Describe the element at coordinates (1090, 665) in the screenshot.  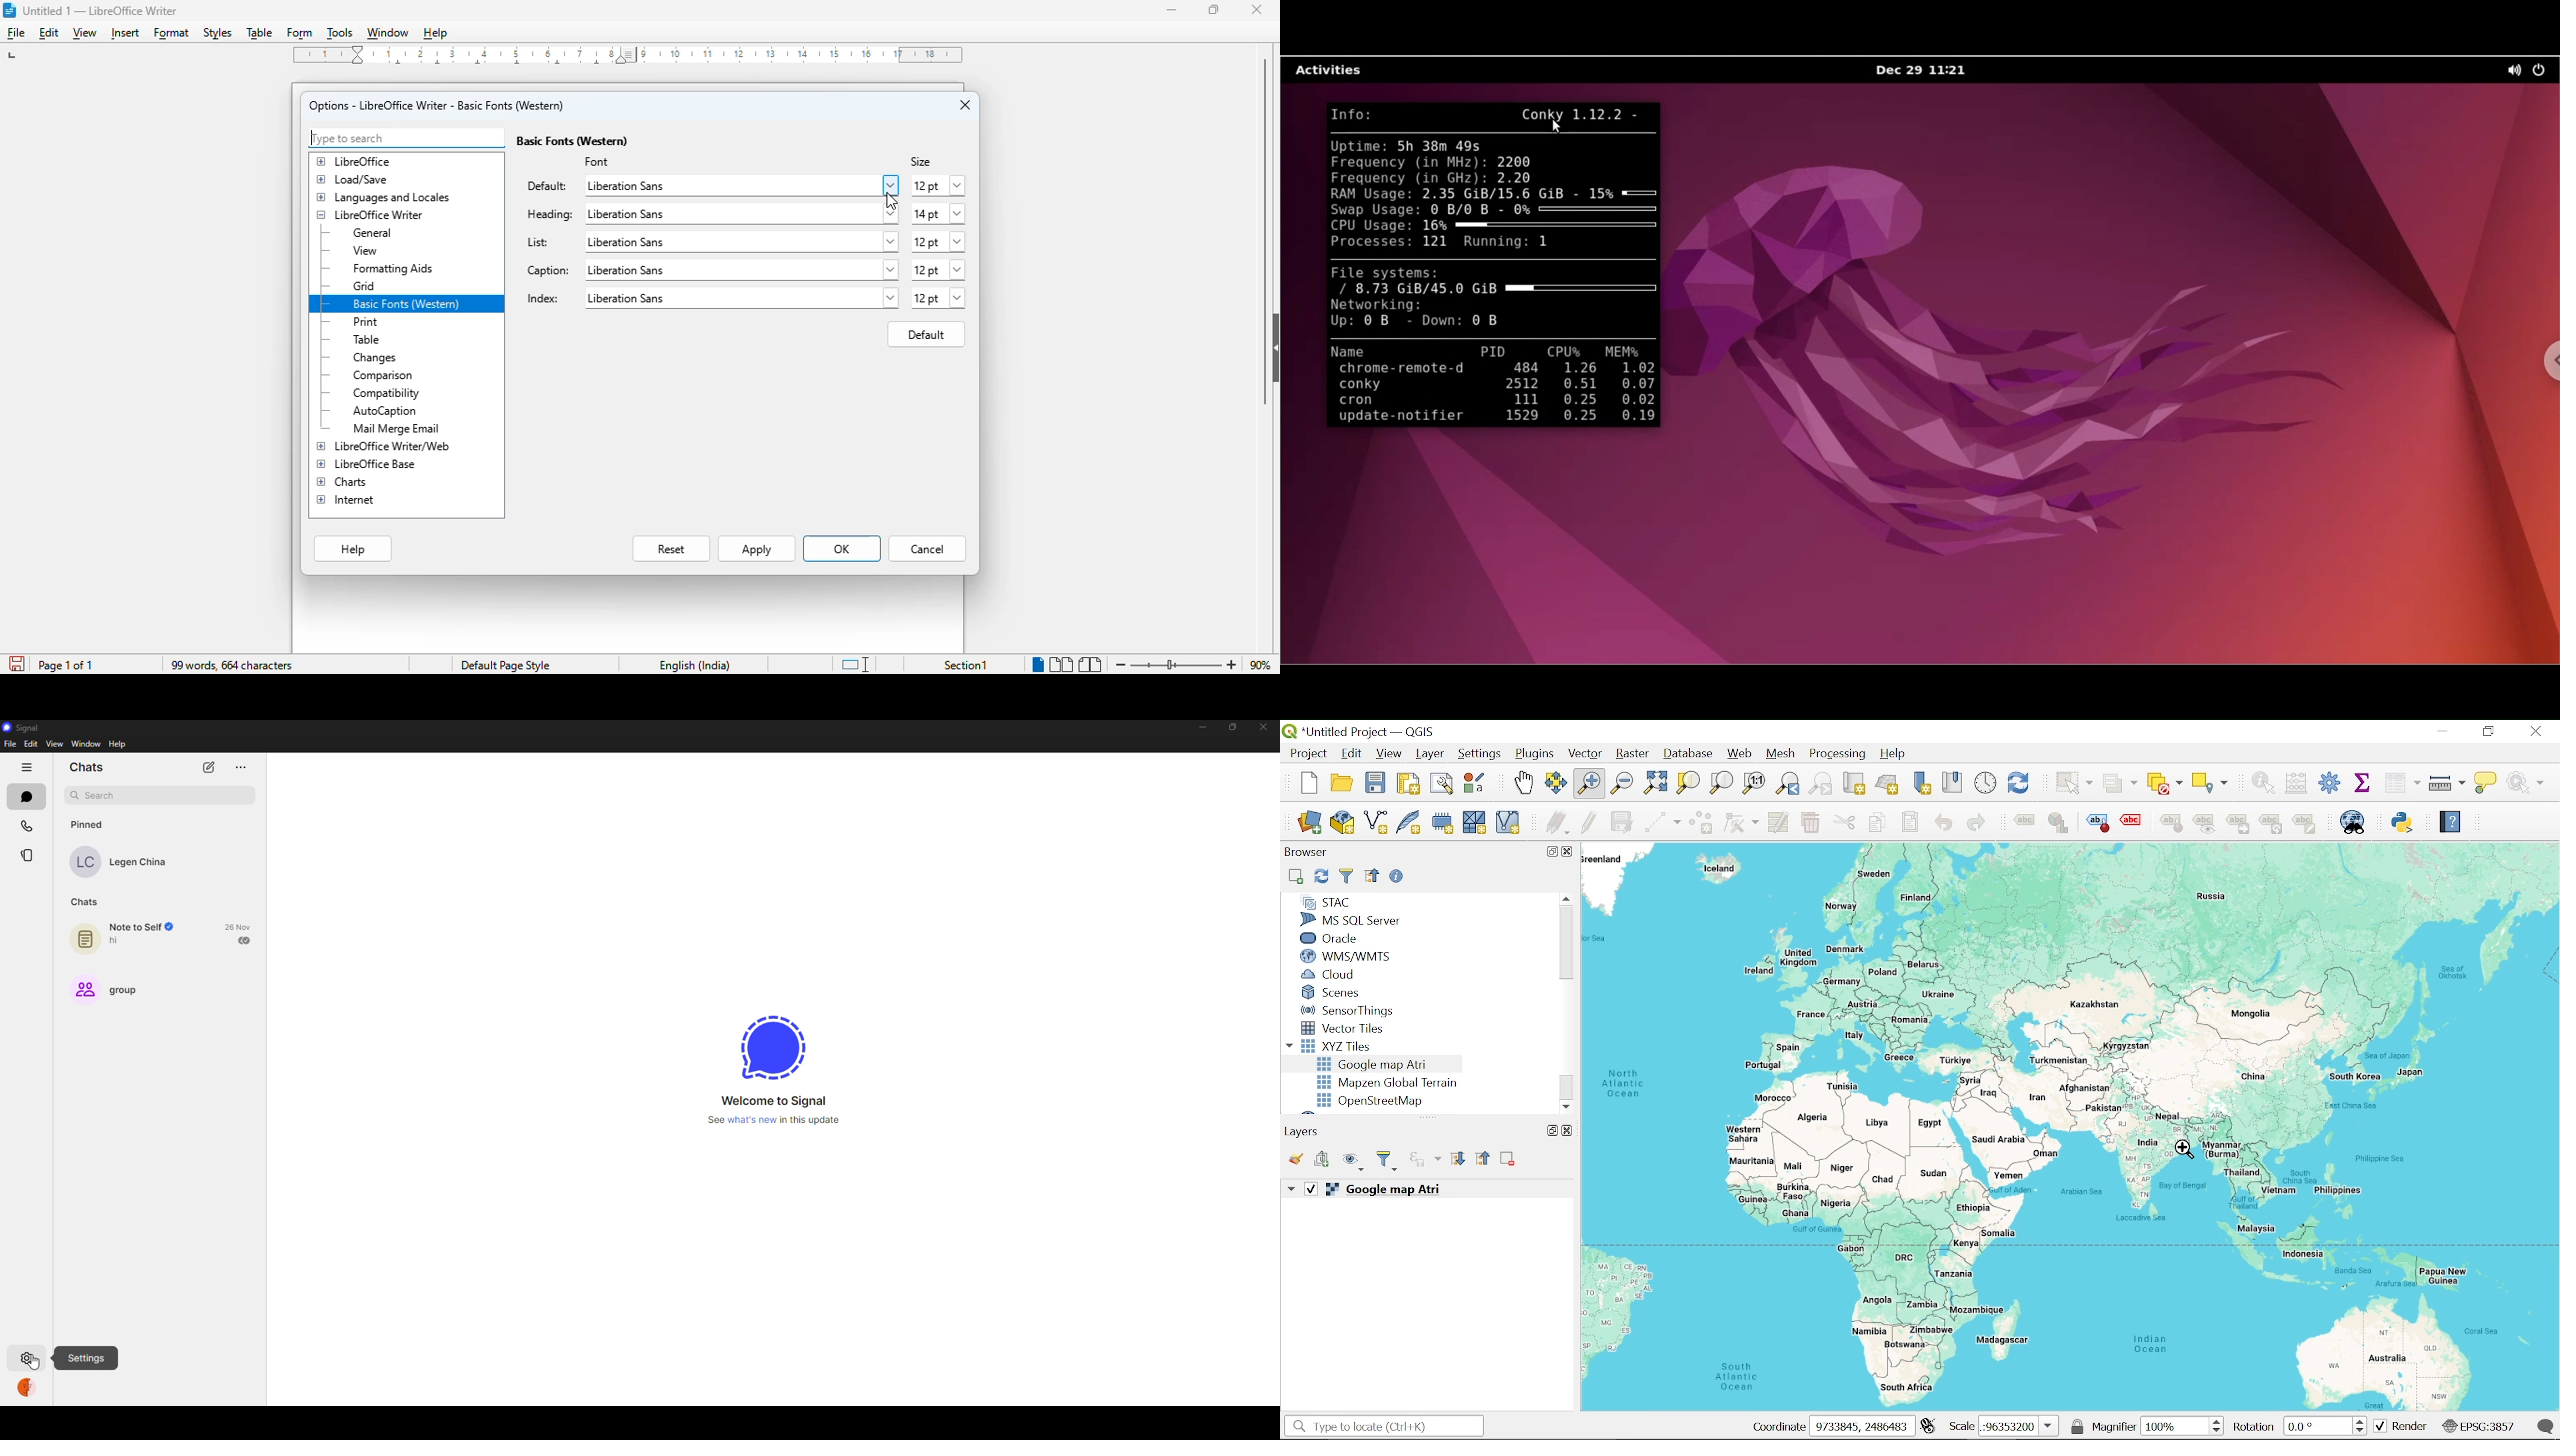
I see `book view` at that location.